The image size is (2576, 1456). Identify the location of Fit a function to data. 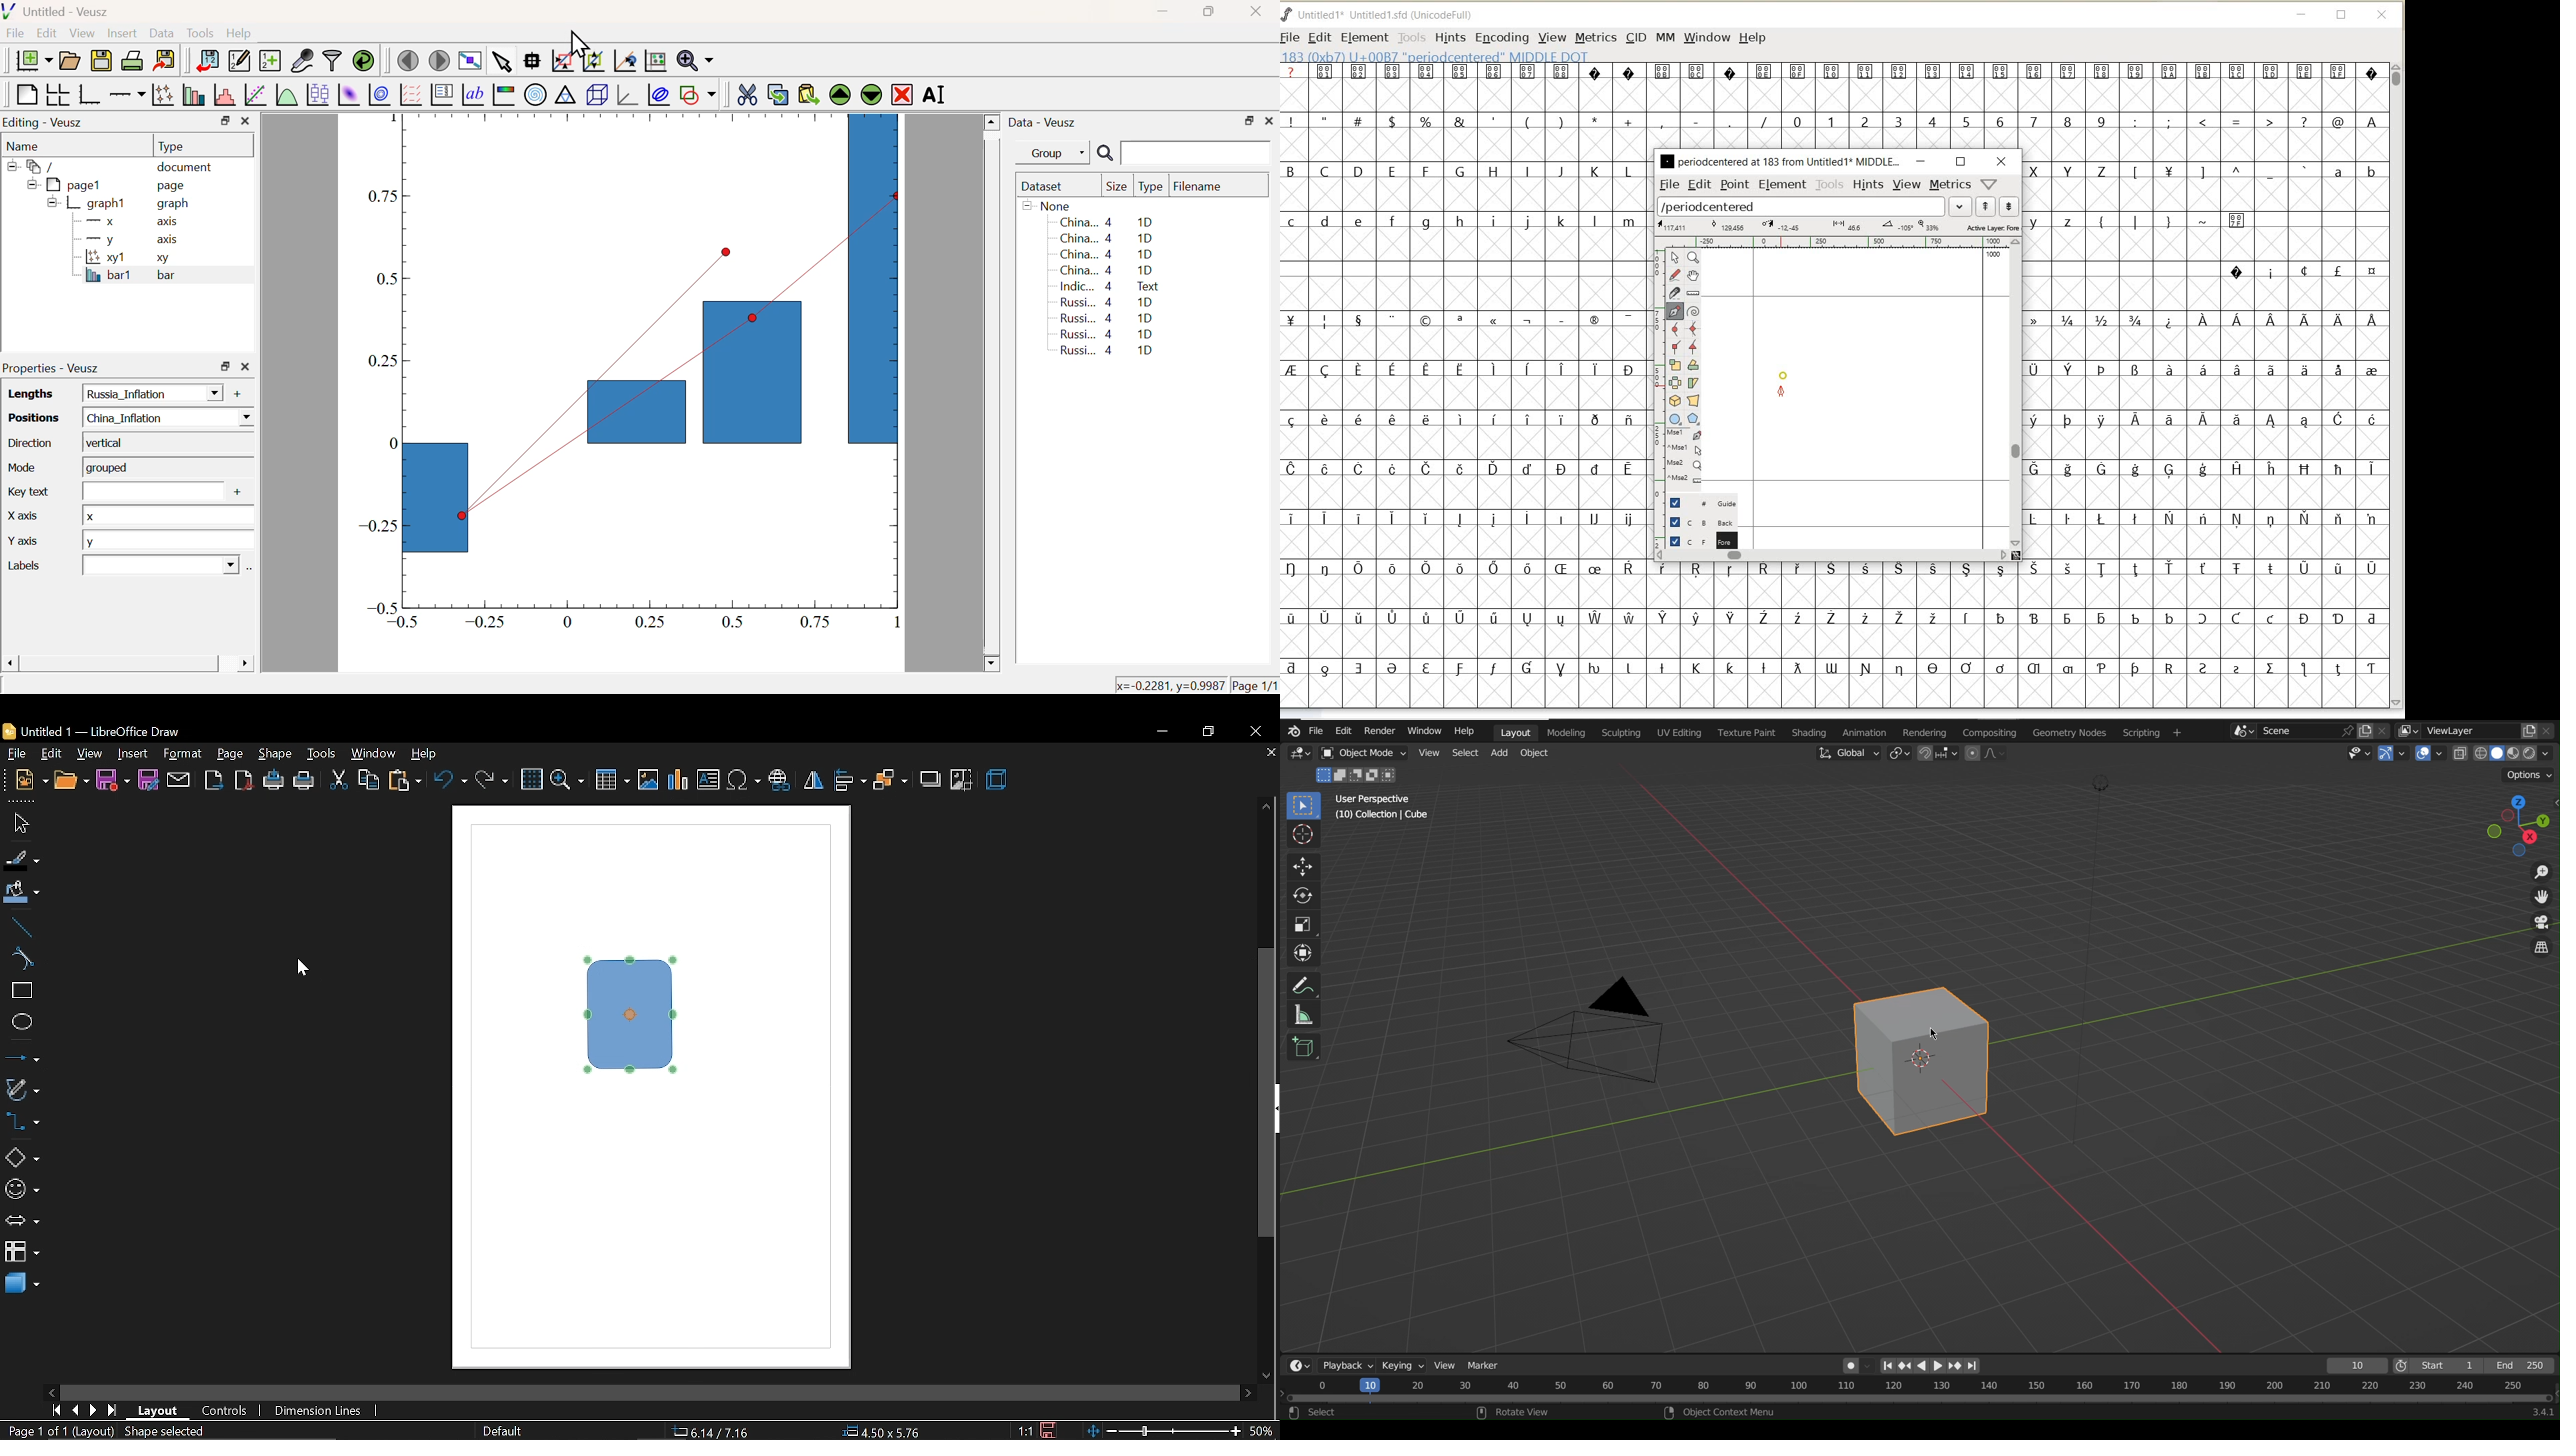
(256, 96).